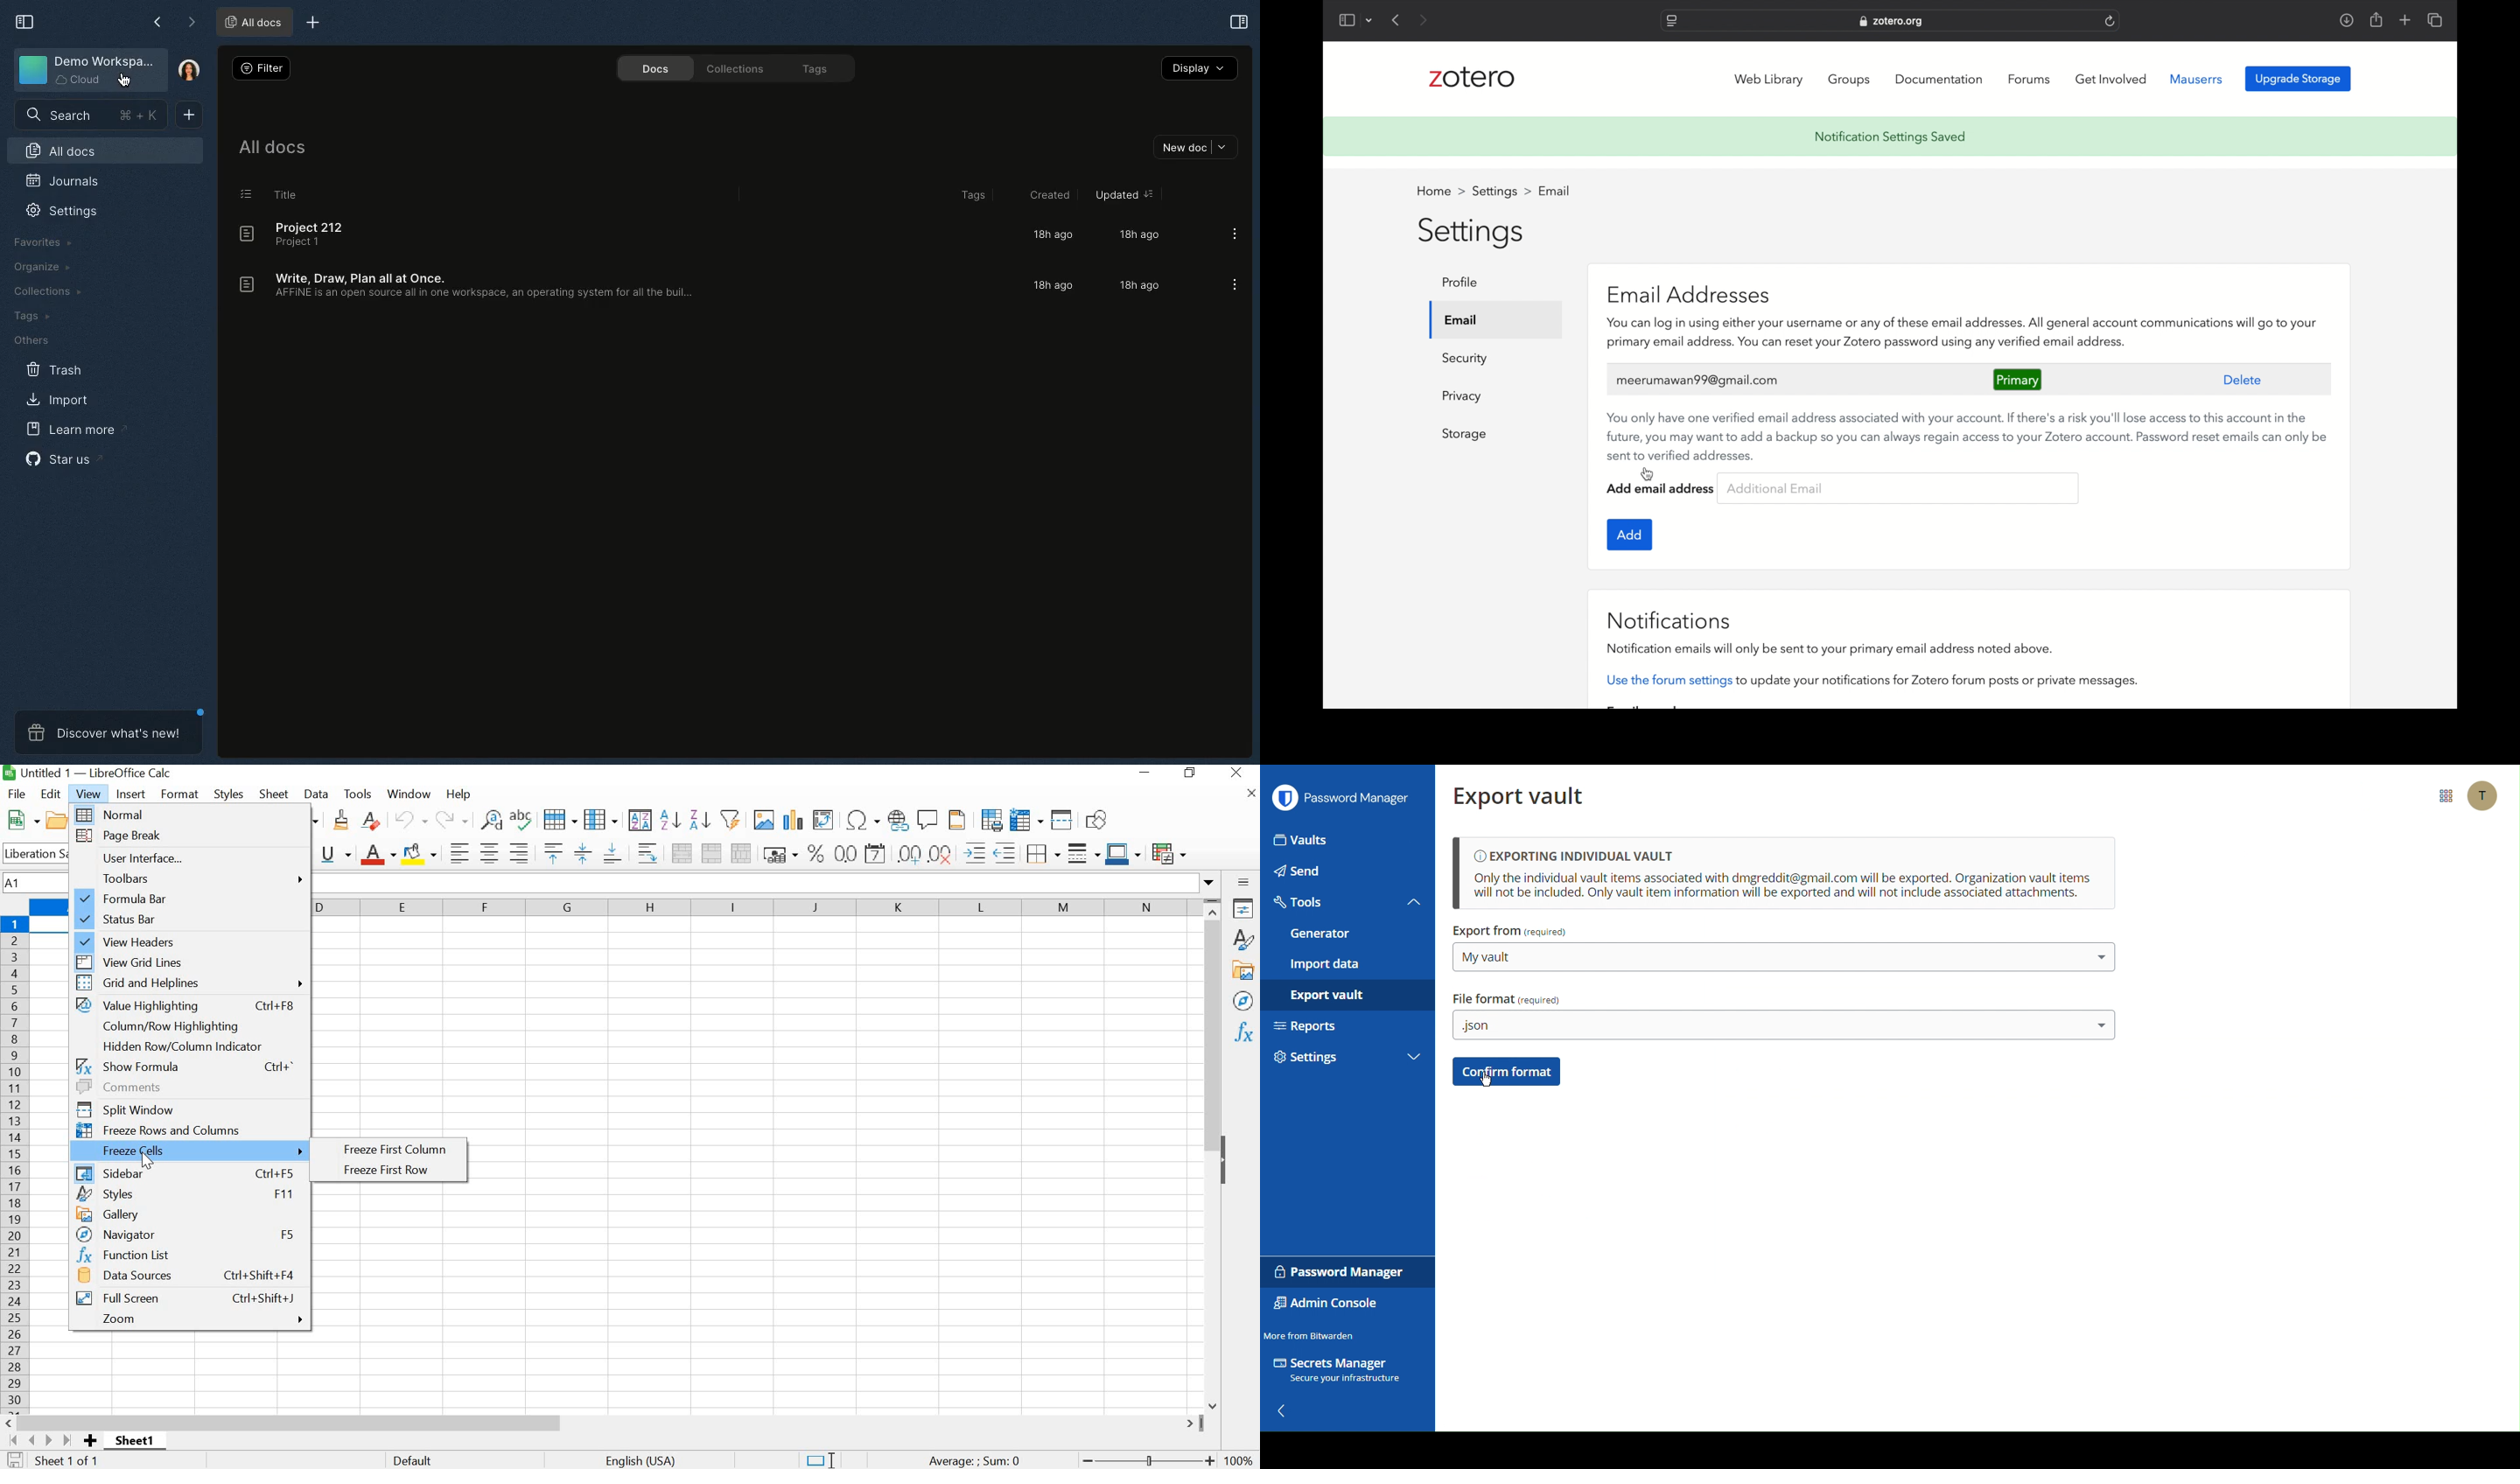 Image resolution: width=2520 pixels, height=1484 pixels. I want to click on MINIMIZE, so click(1144, 773).